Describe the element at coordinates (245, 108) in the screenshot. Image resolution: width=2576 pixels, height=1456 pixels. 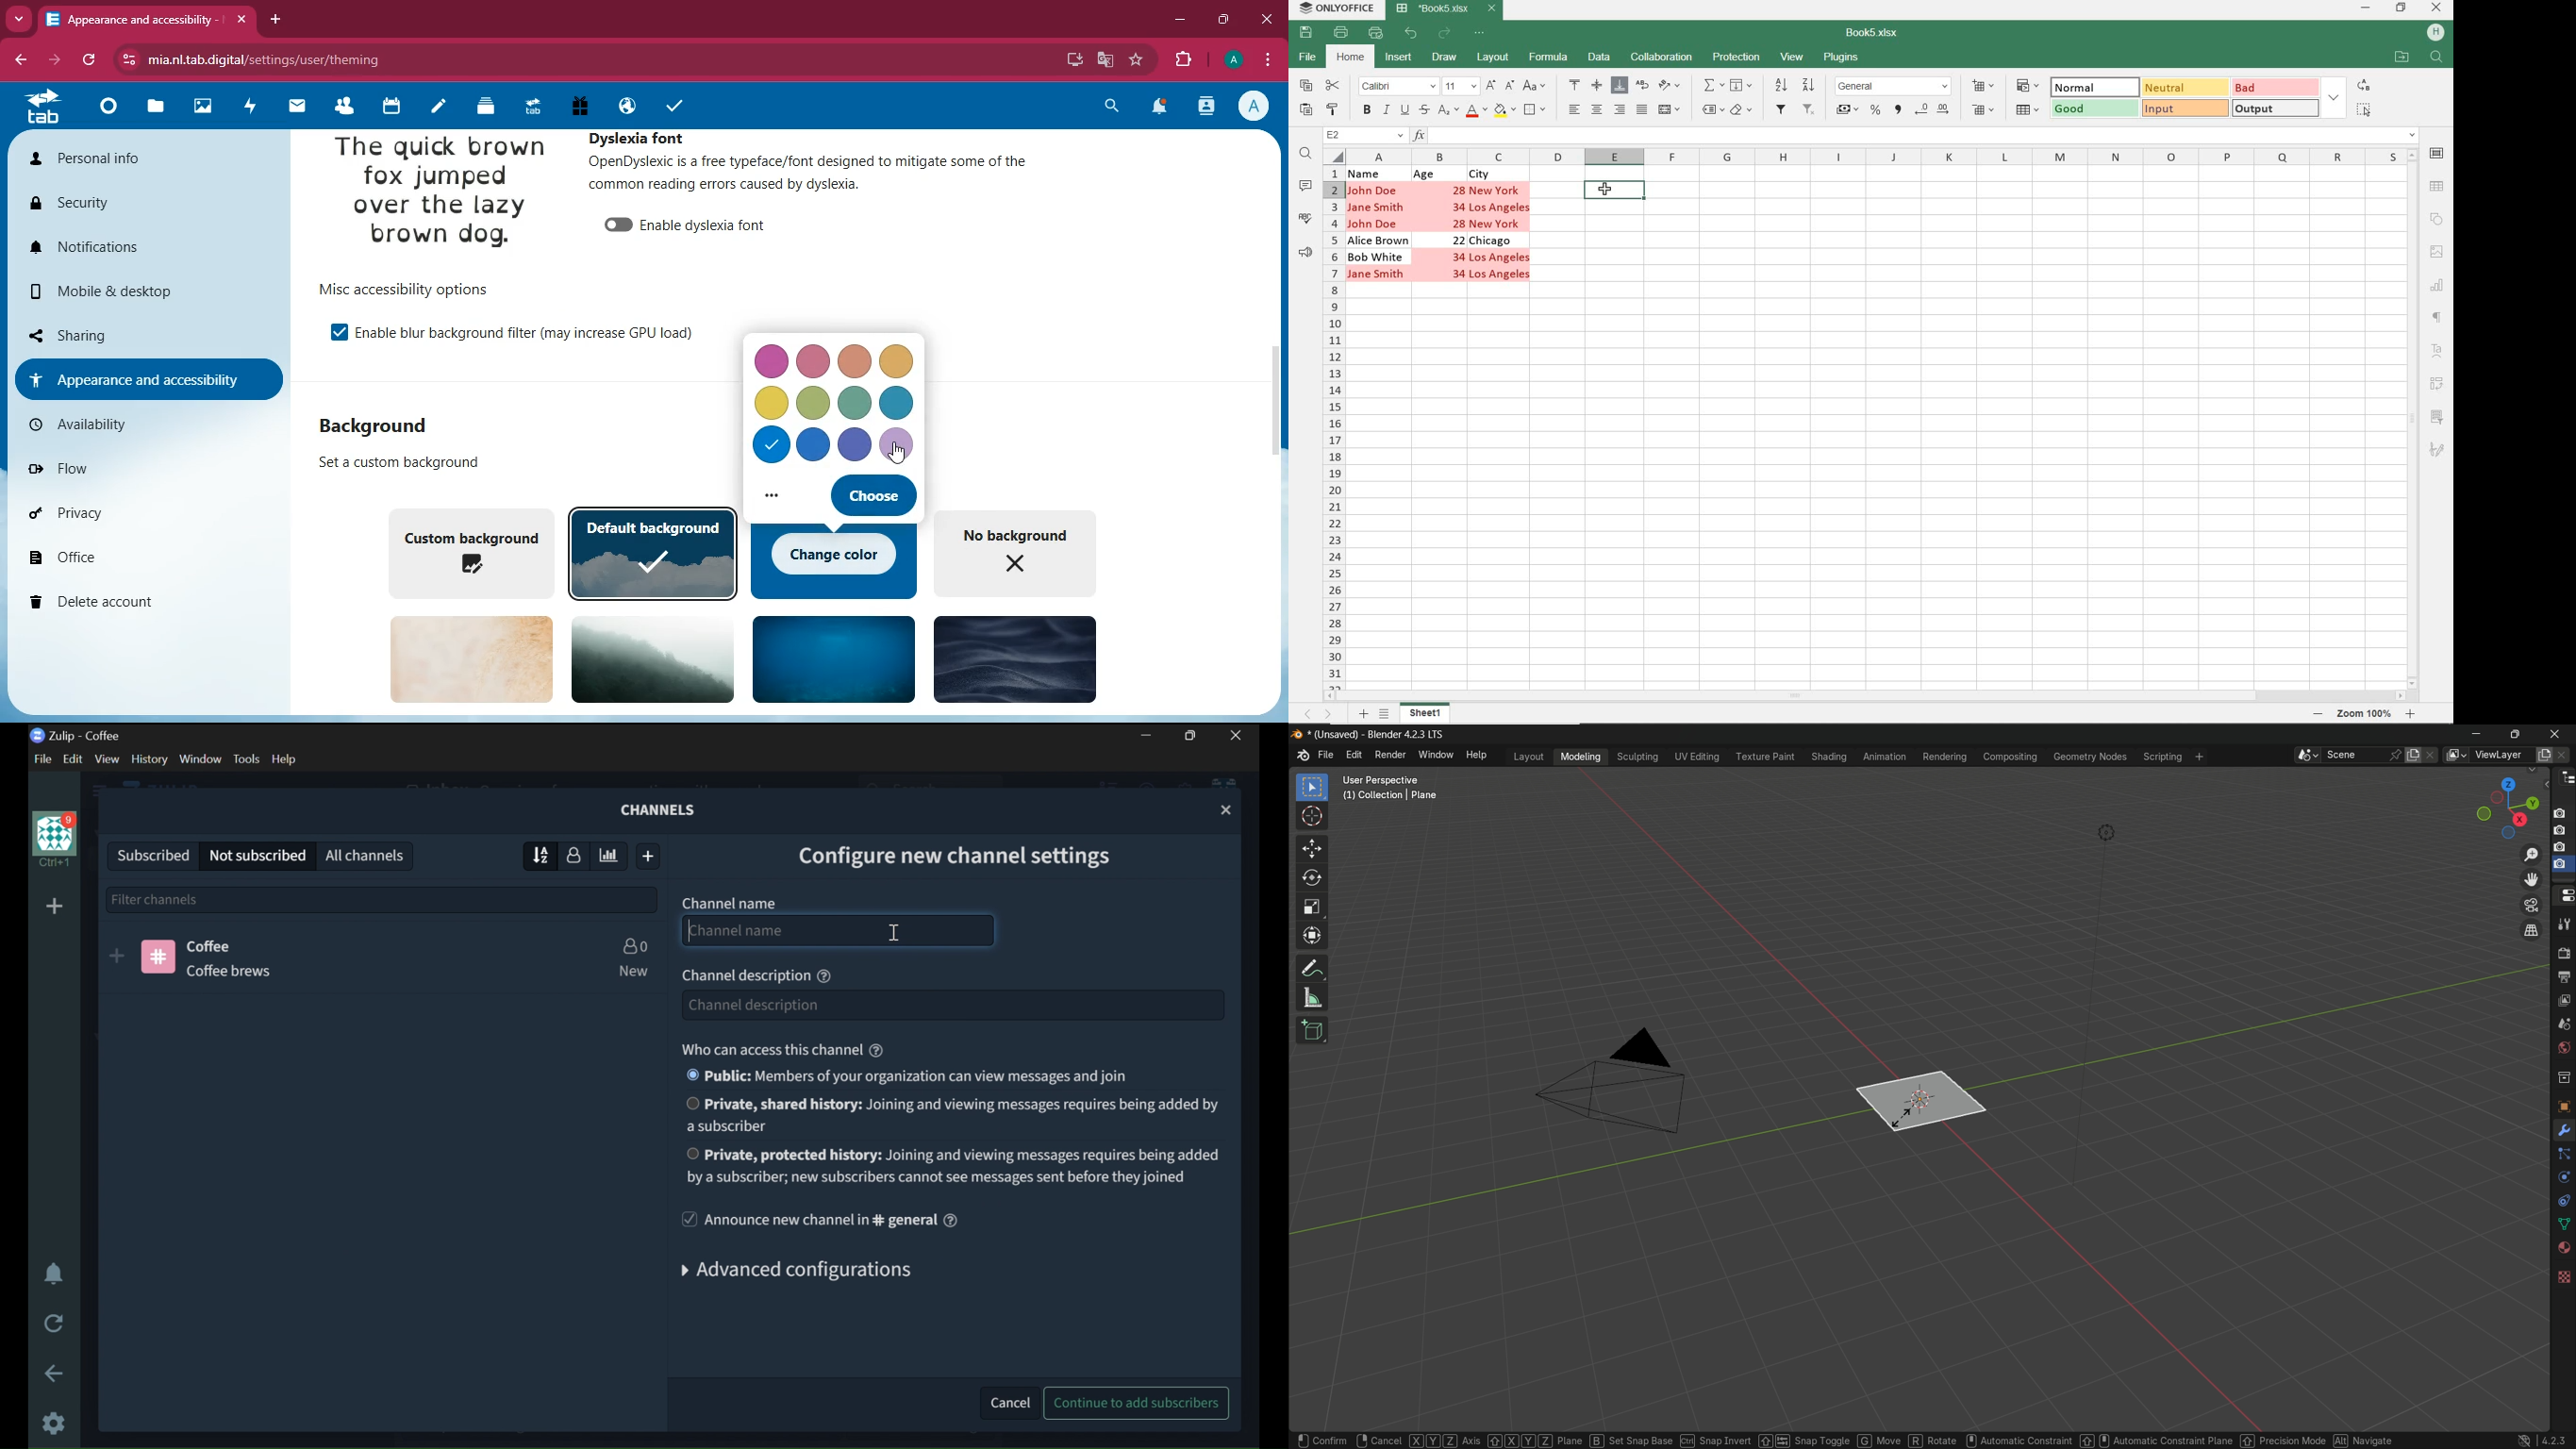
I see `activity` at that location.